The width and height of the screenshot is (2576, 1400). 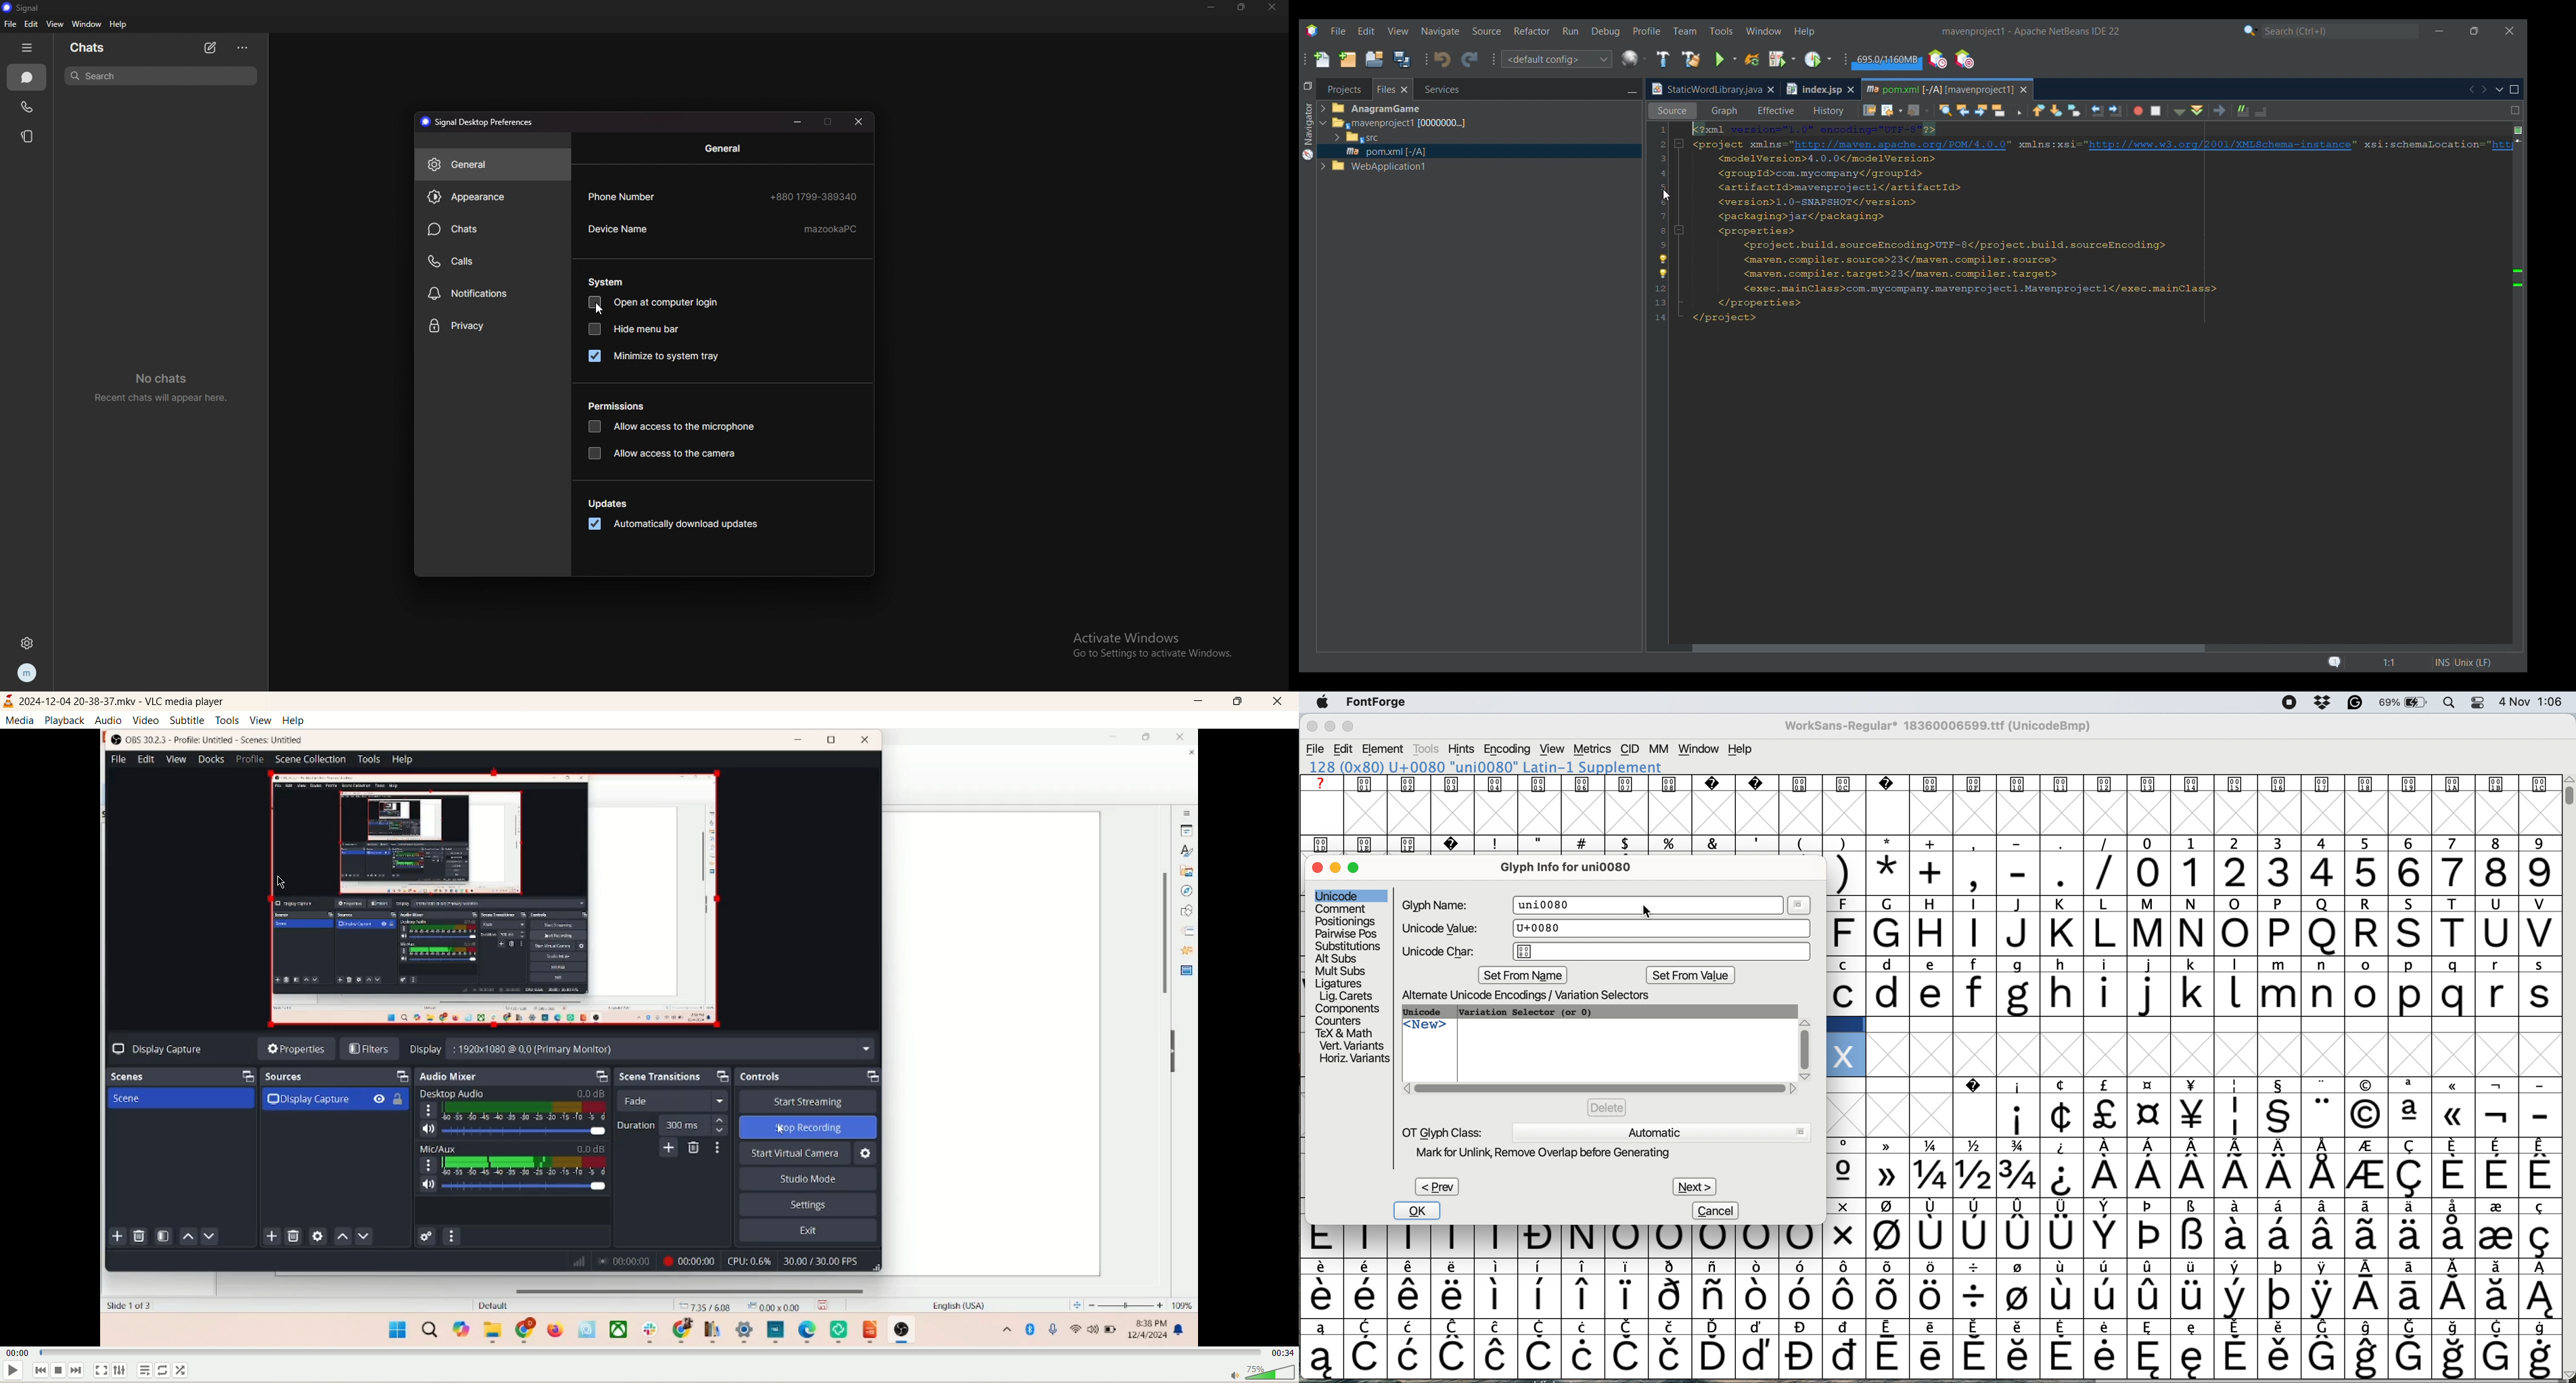 I want to click on minimize, so click(x=1198, y=702).